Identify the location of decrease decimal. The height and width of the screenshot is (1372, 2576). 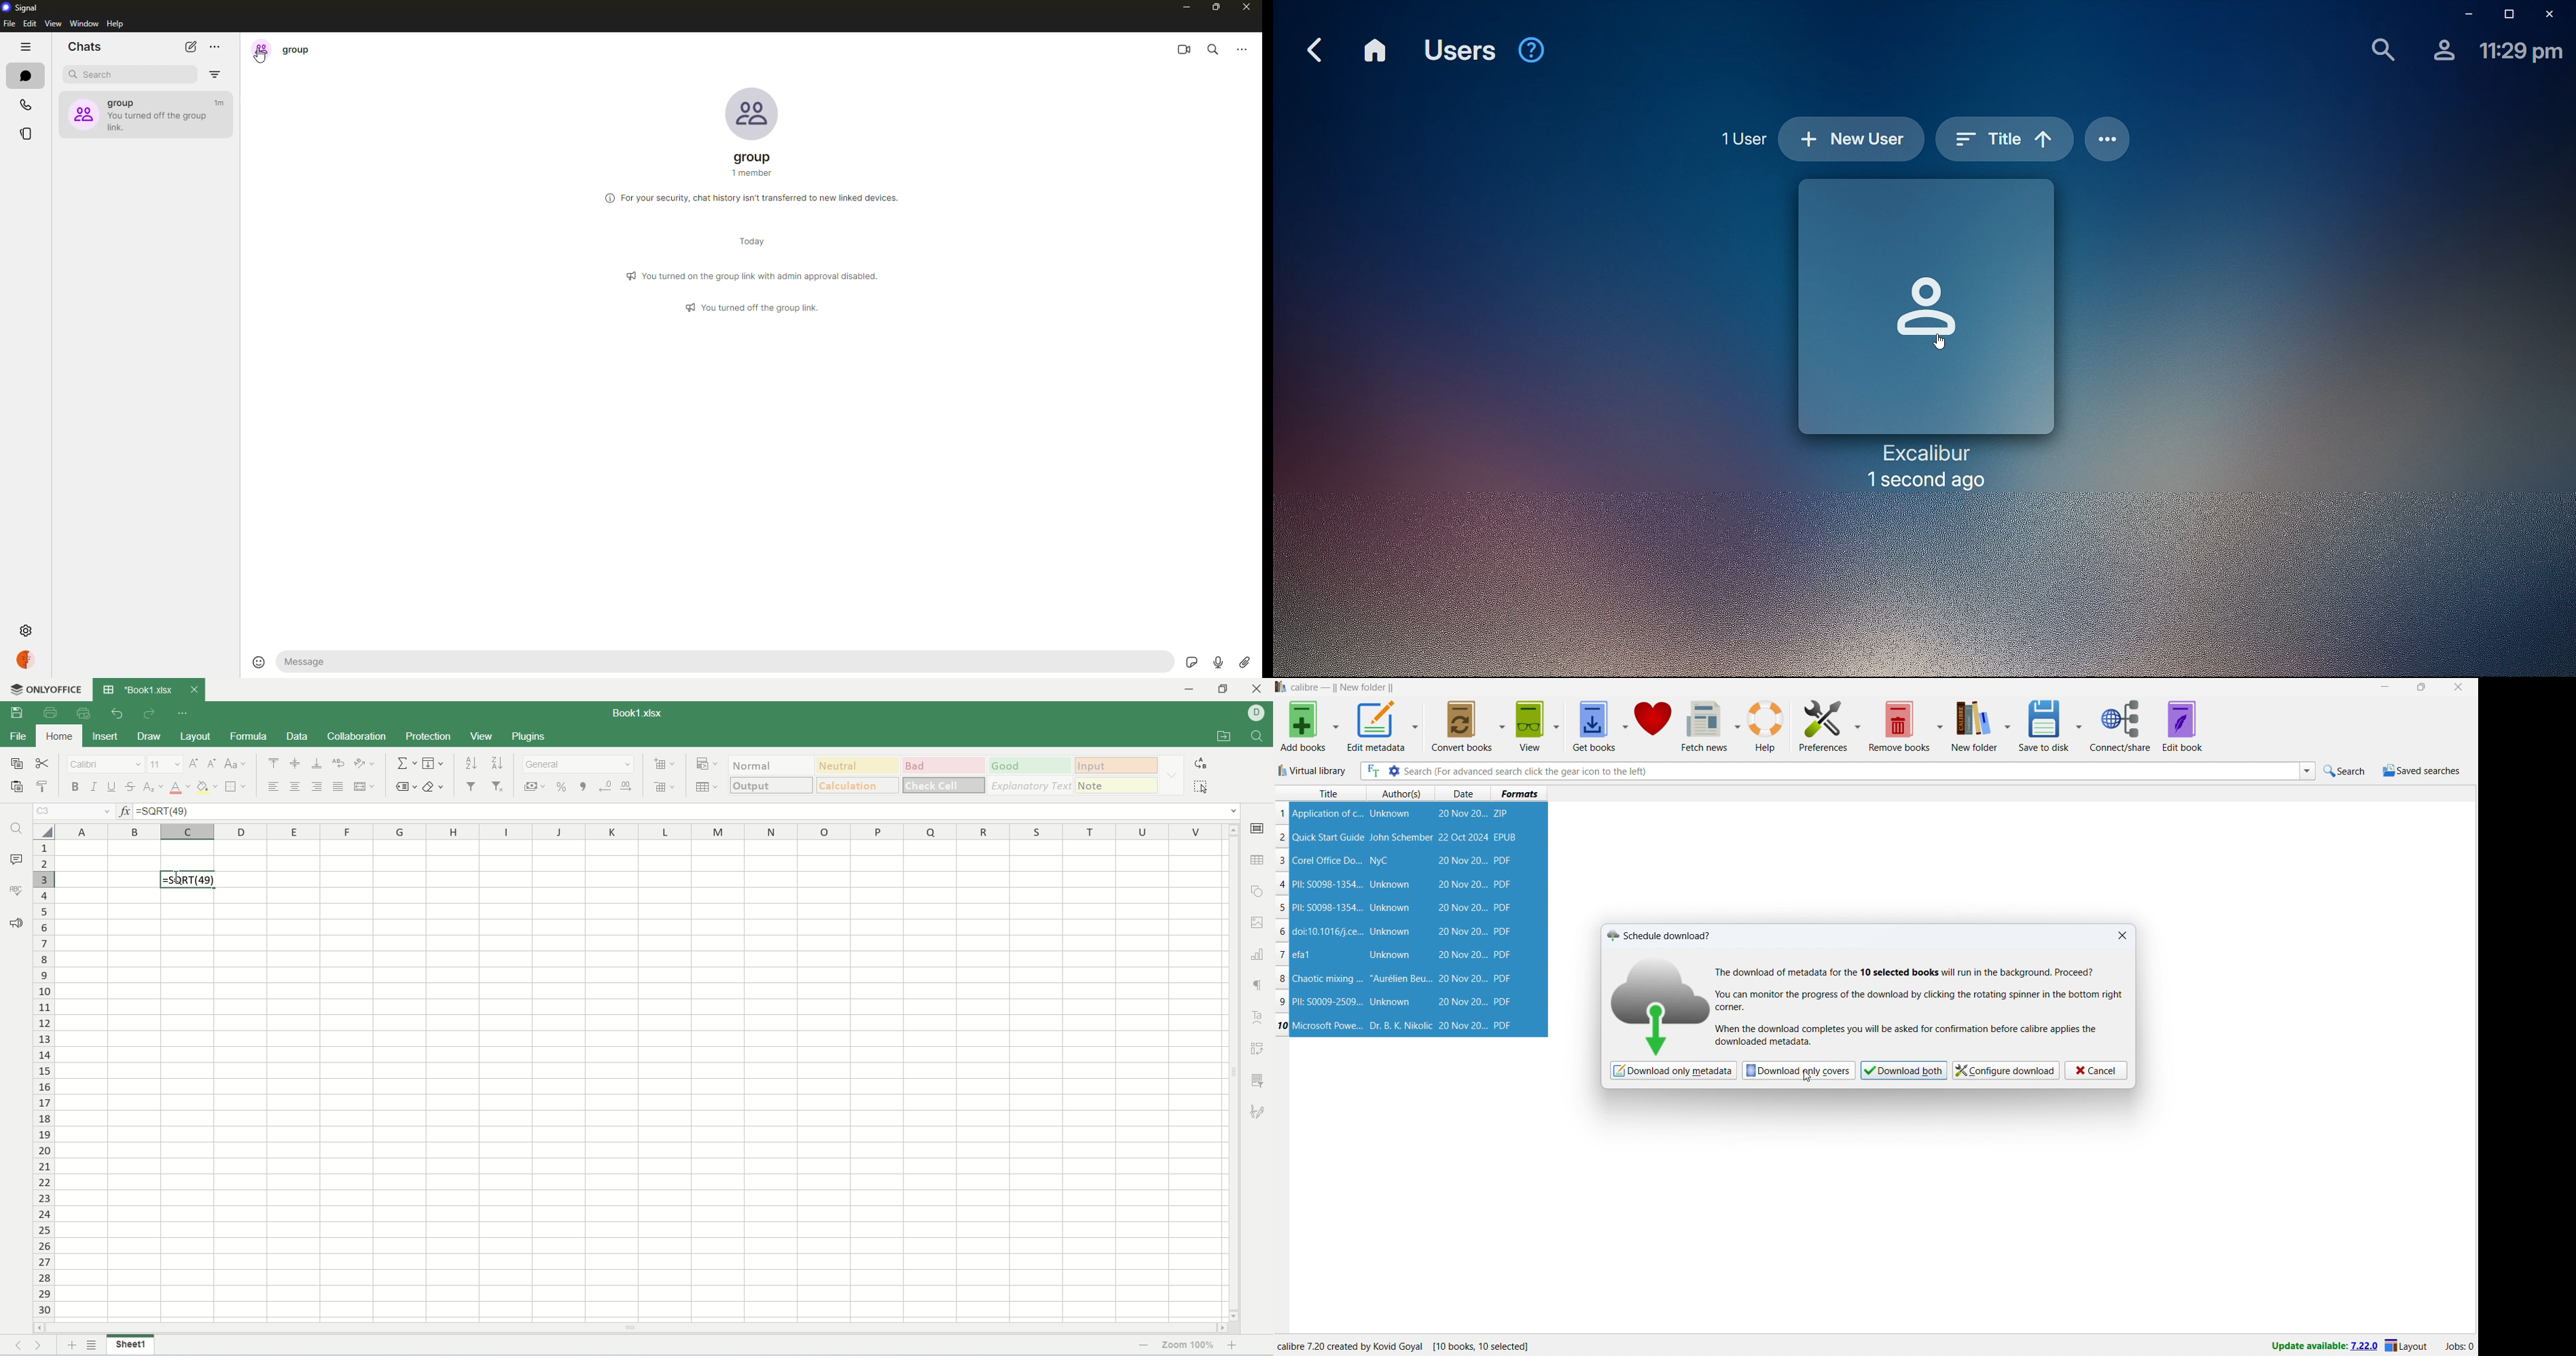
(605, 785).